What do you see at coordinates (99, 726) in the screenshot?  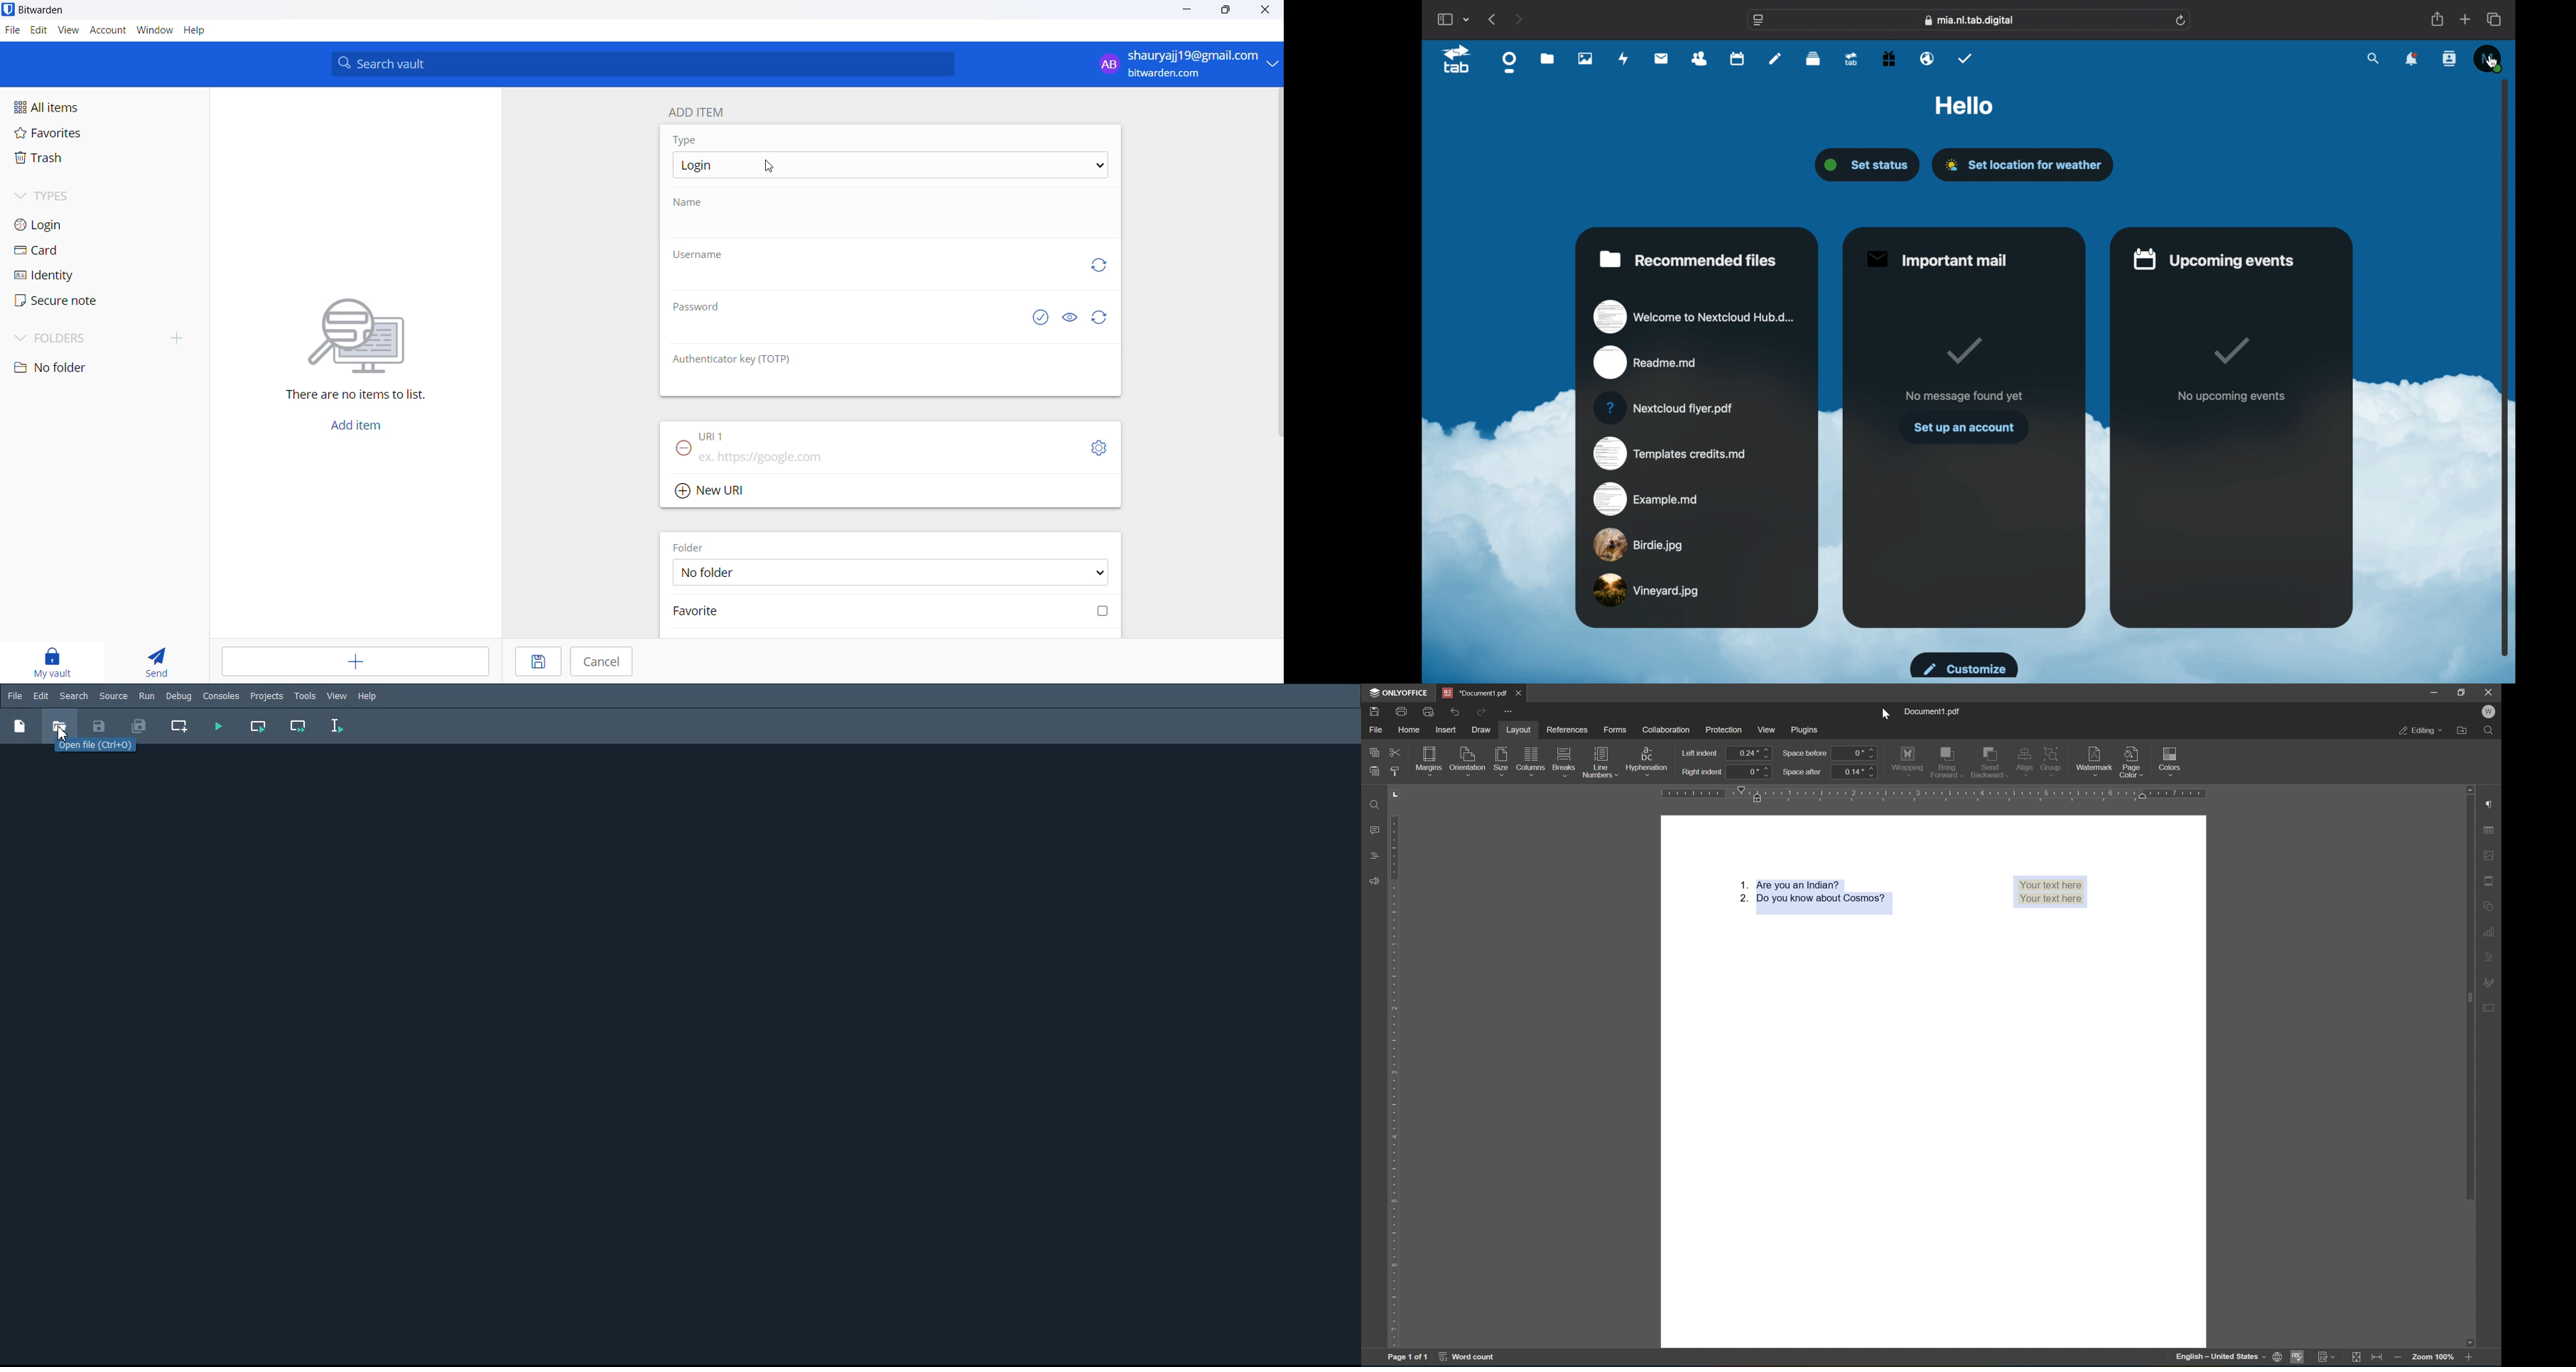 I see `Save File` at bounding box center [99, 726].